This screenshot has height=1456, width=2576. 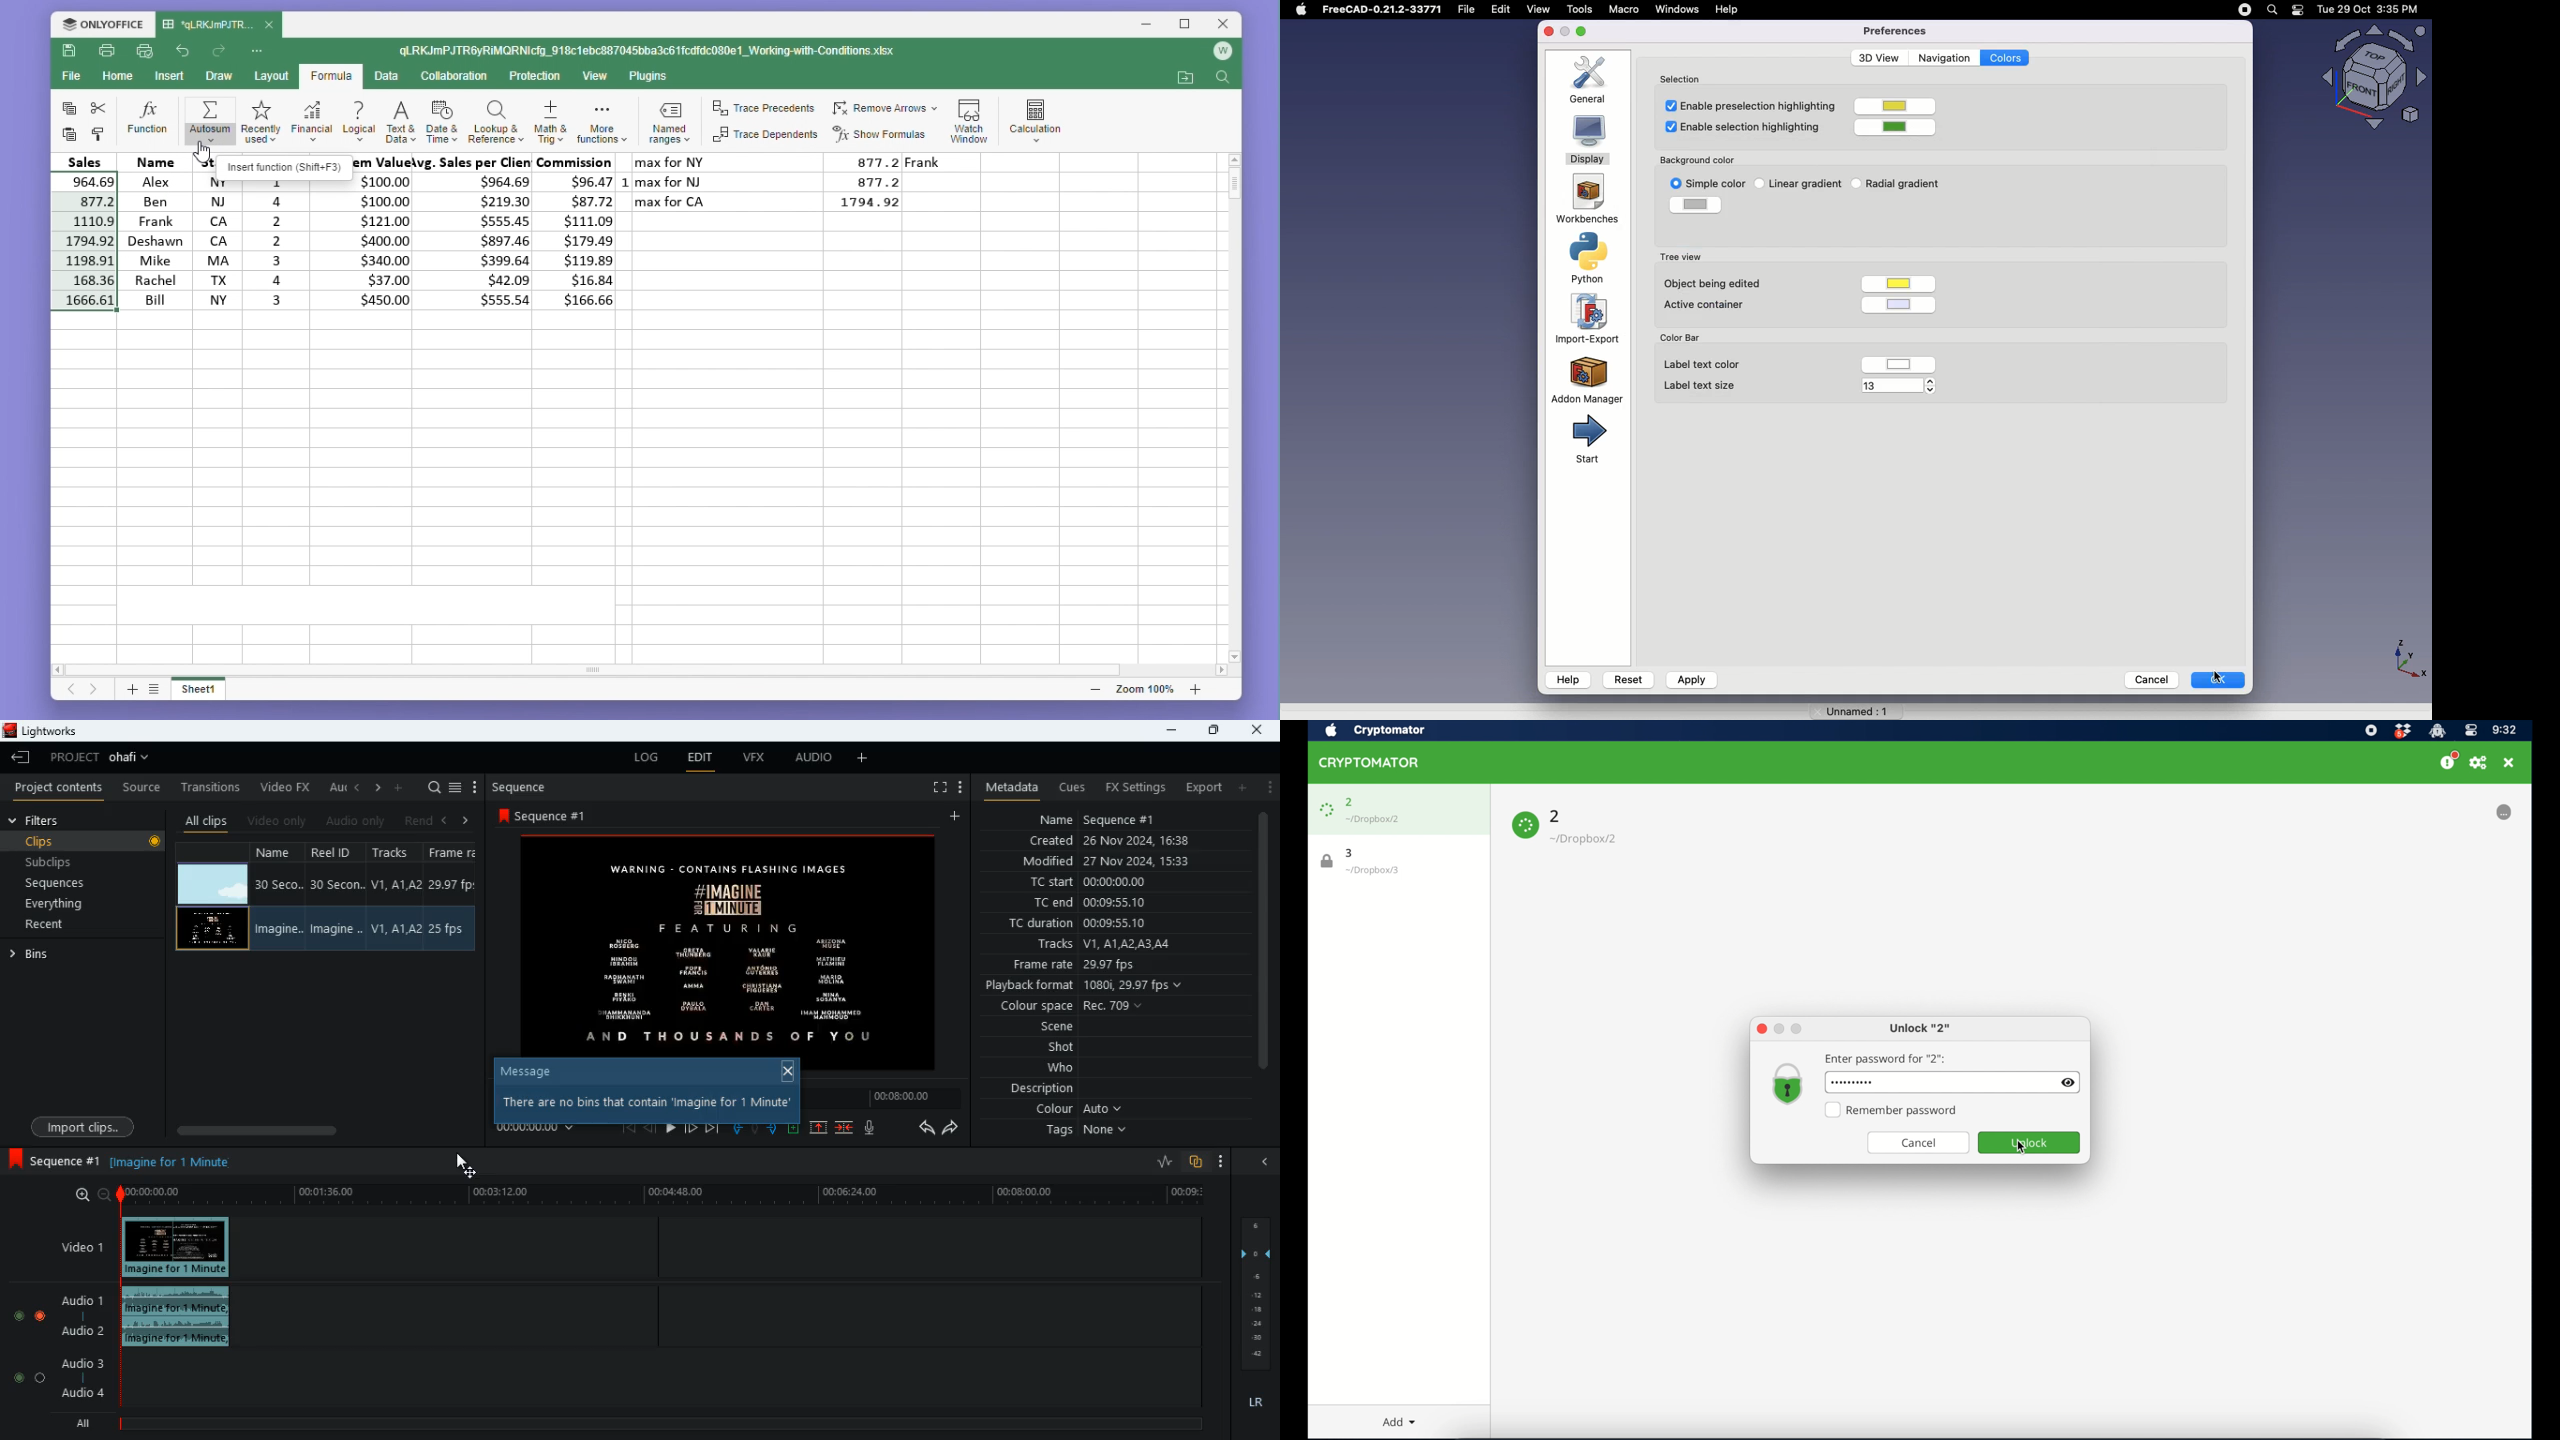 What do you see at coordinates (82, 240) in the screenshot?
I see `Selected cells` at bounding box center [82, 240].